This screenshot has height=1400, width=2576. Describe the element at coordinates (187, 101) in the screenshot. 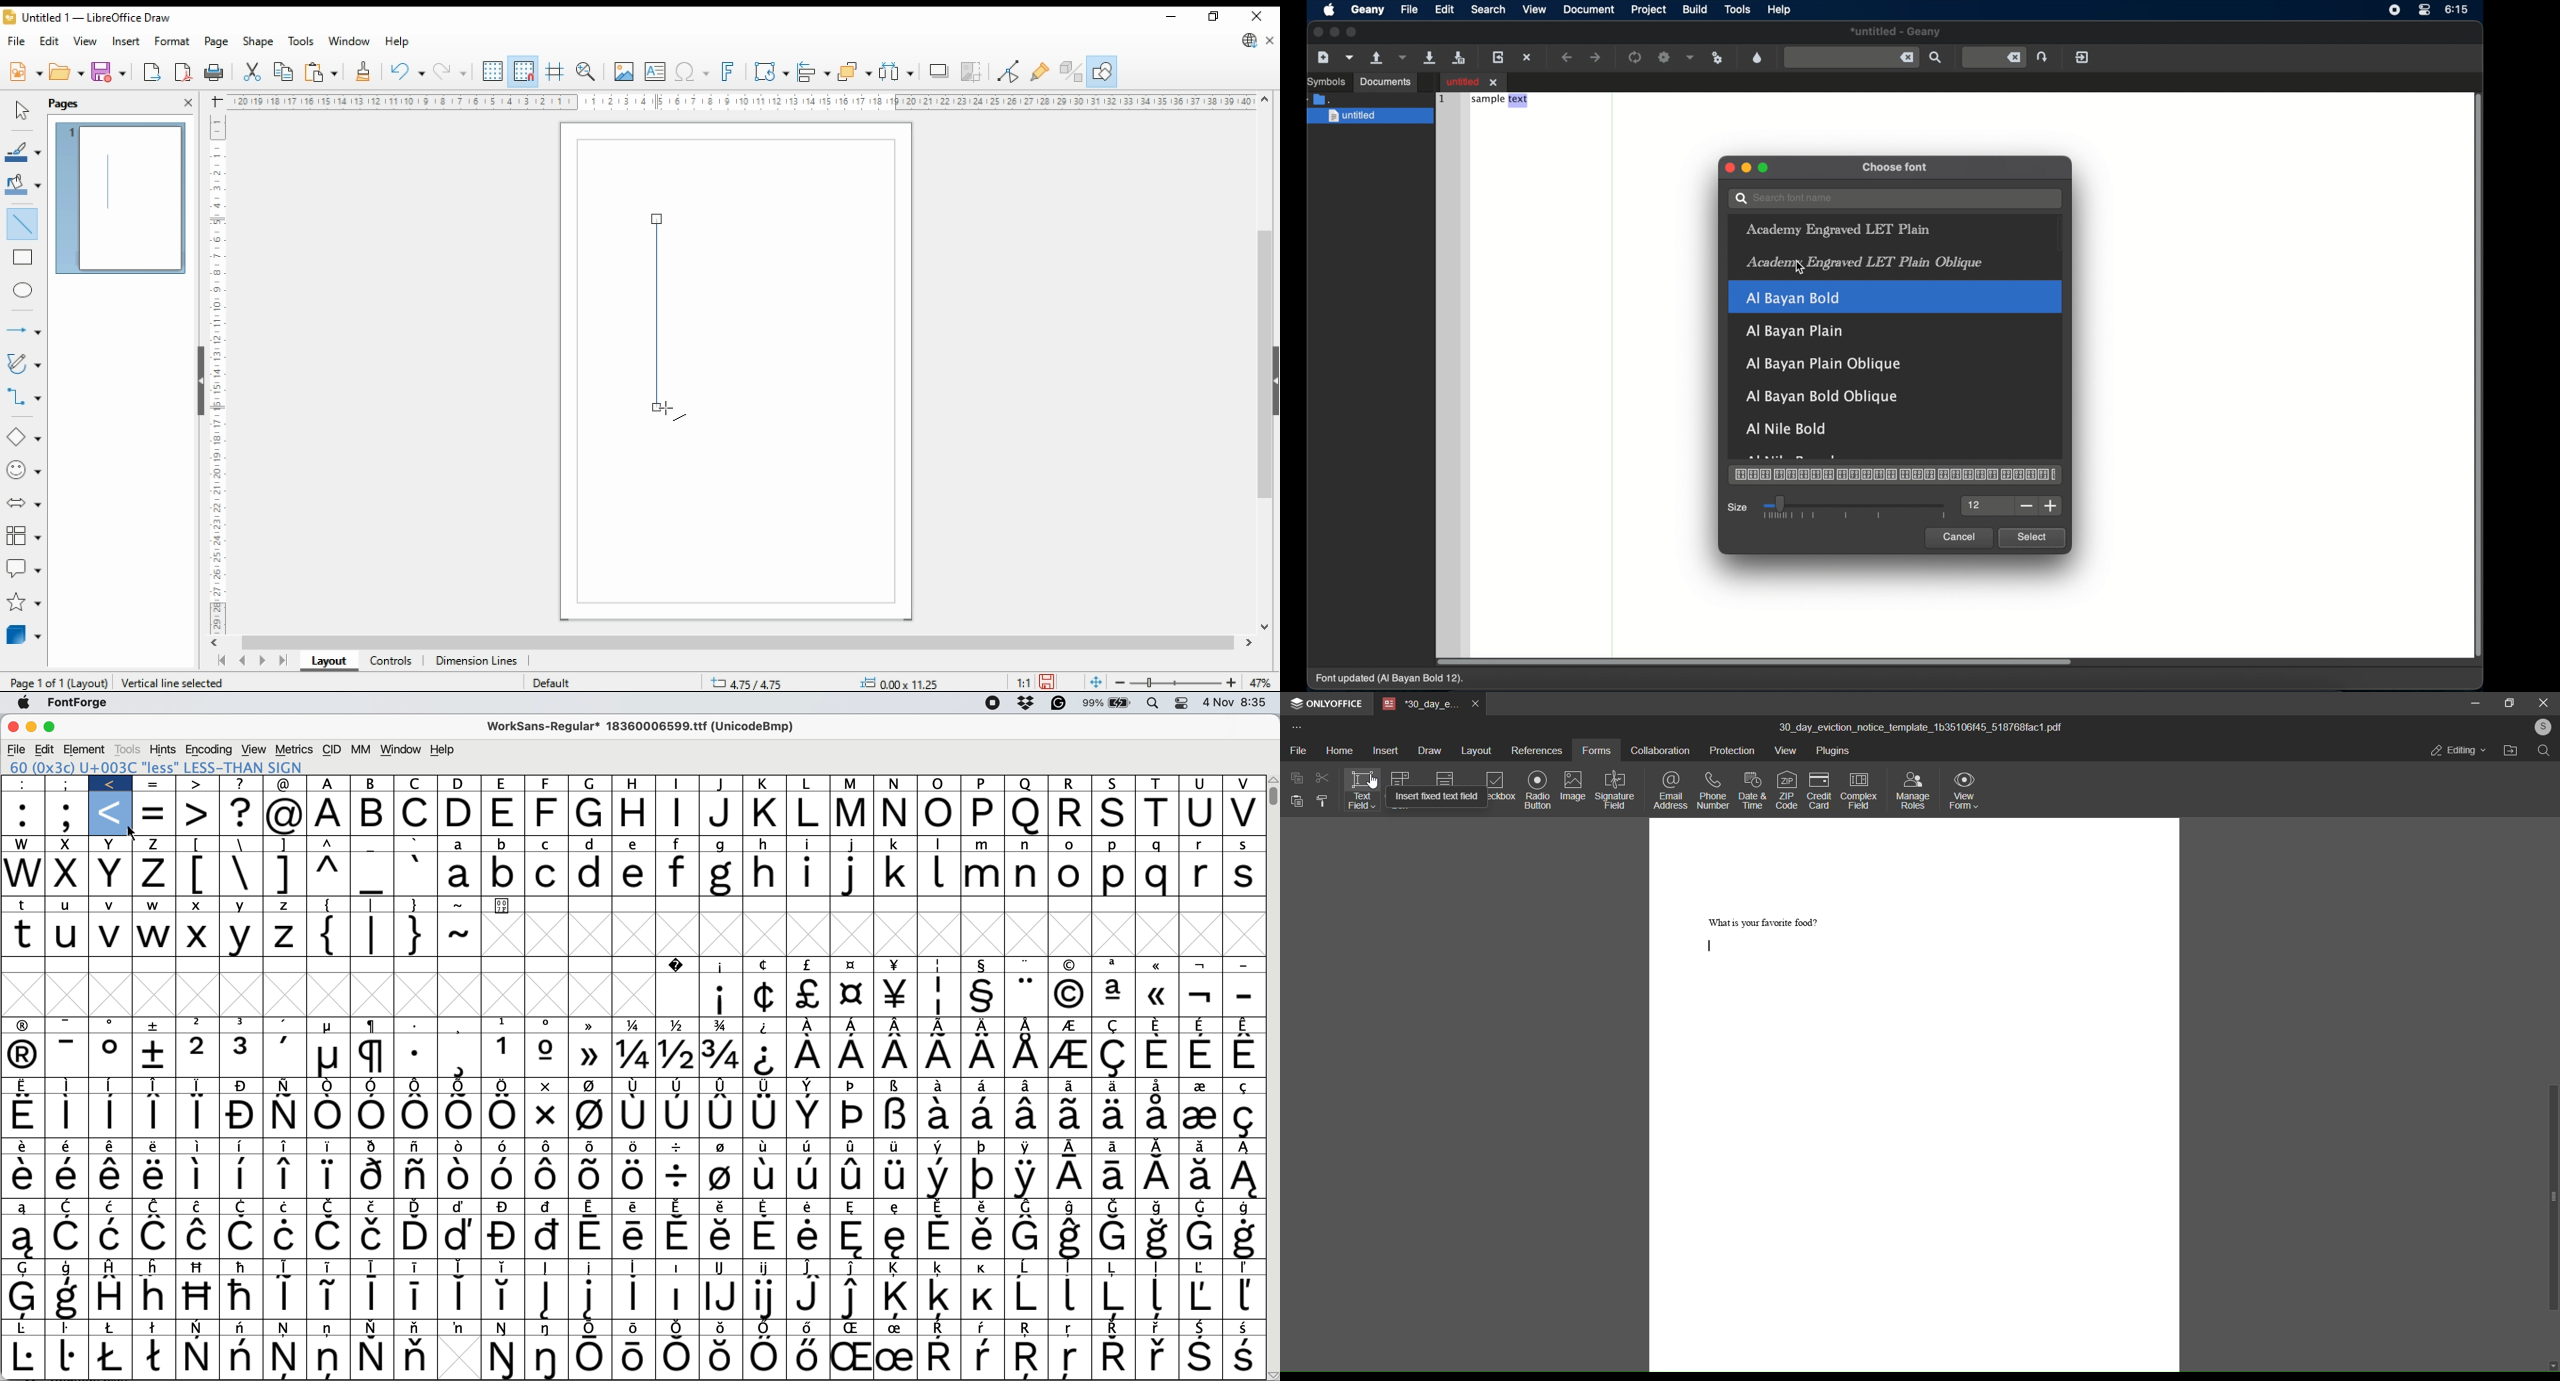

I see `close pane` at that location.